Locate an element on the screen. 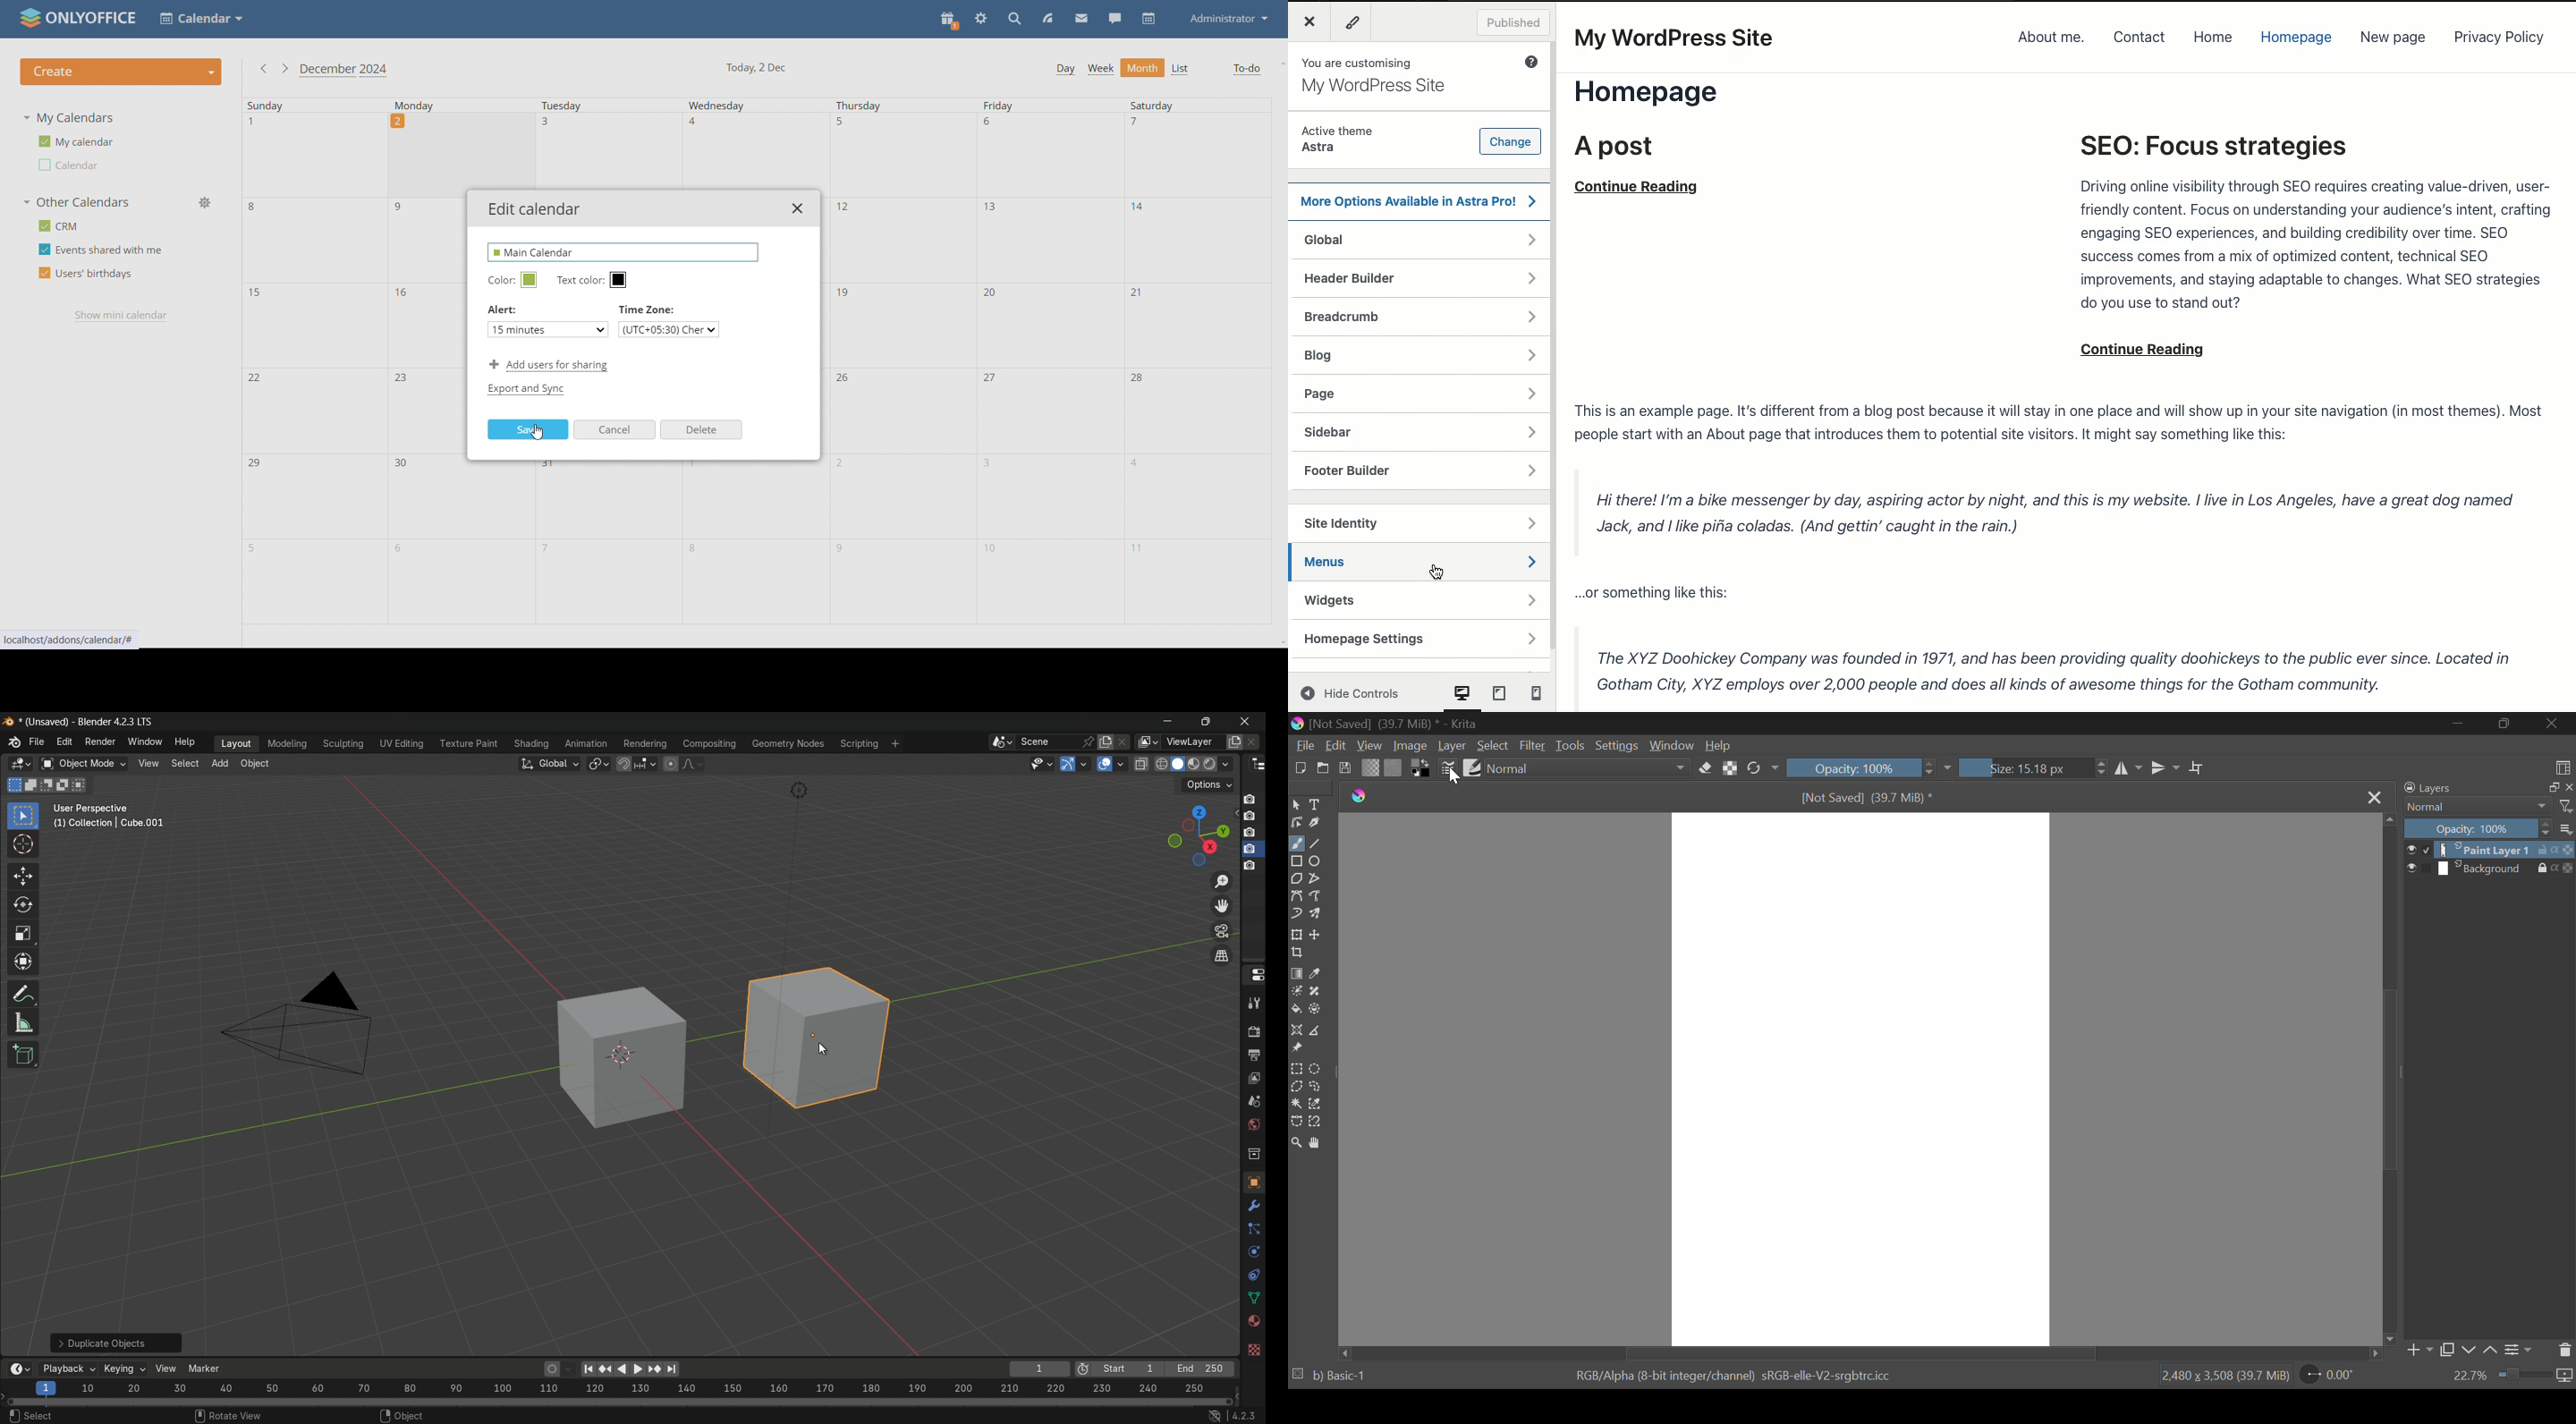 This screenshot has width=2576, height=1428. Calligraphic Line is located at coordinates (1313, 822).